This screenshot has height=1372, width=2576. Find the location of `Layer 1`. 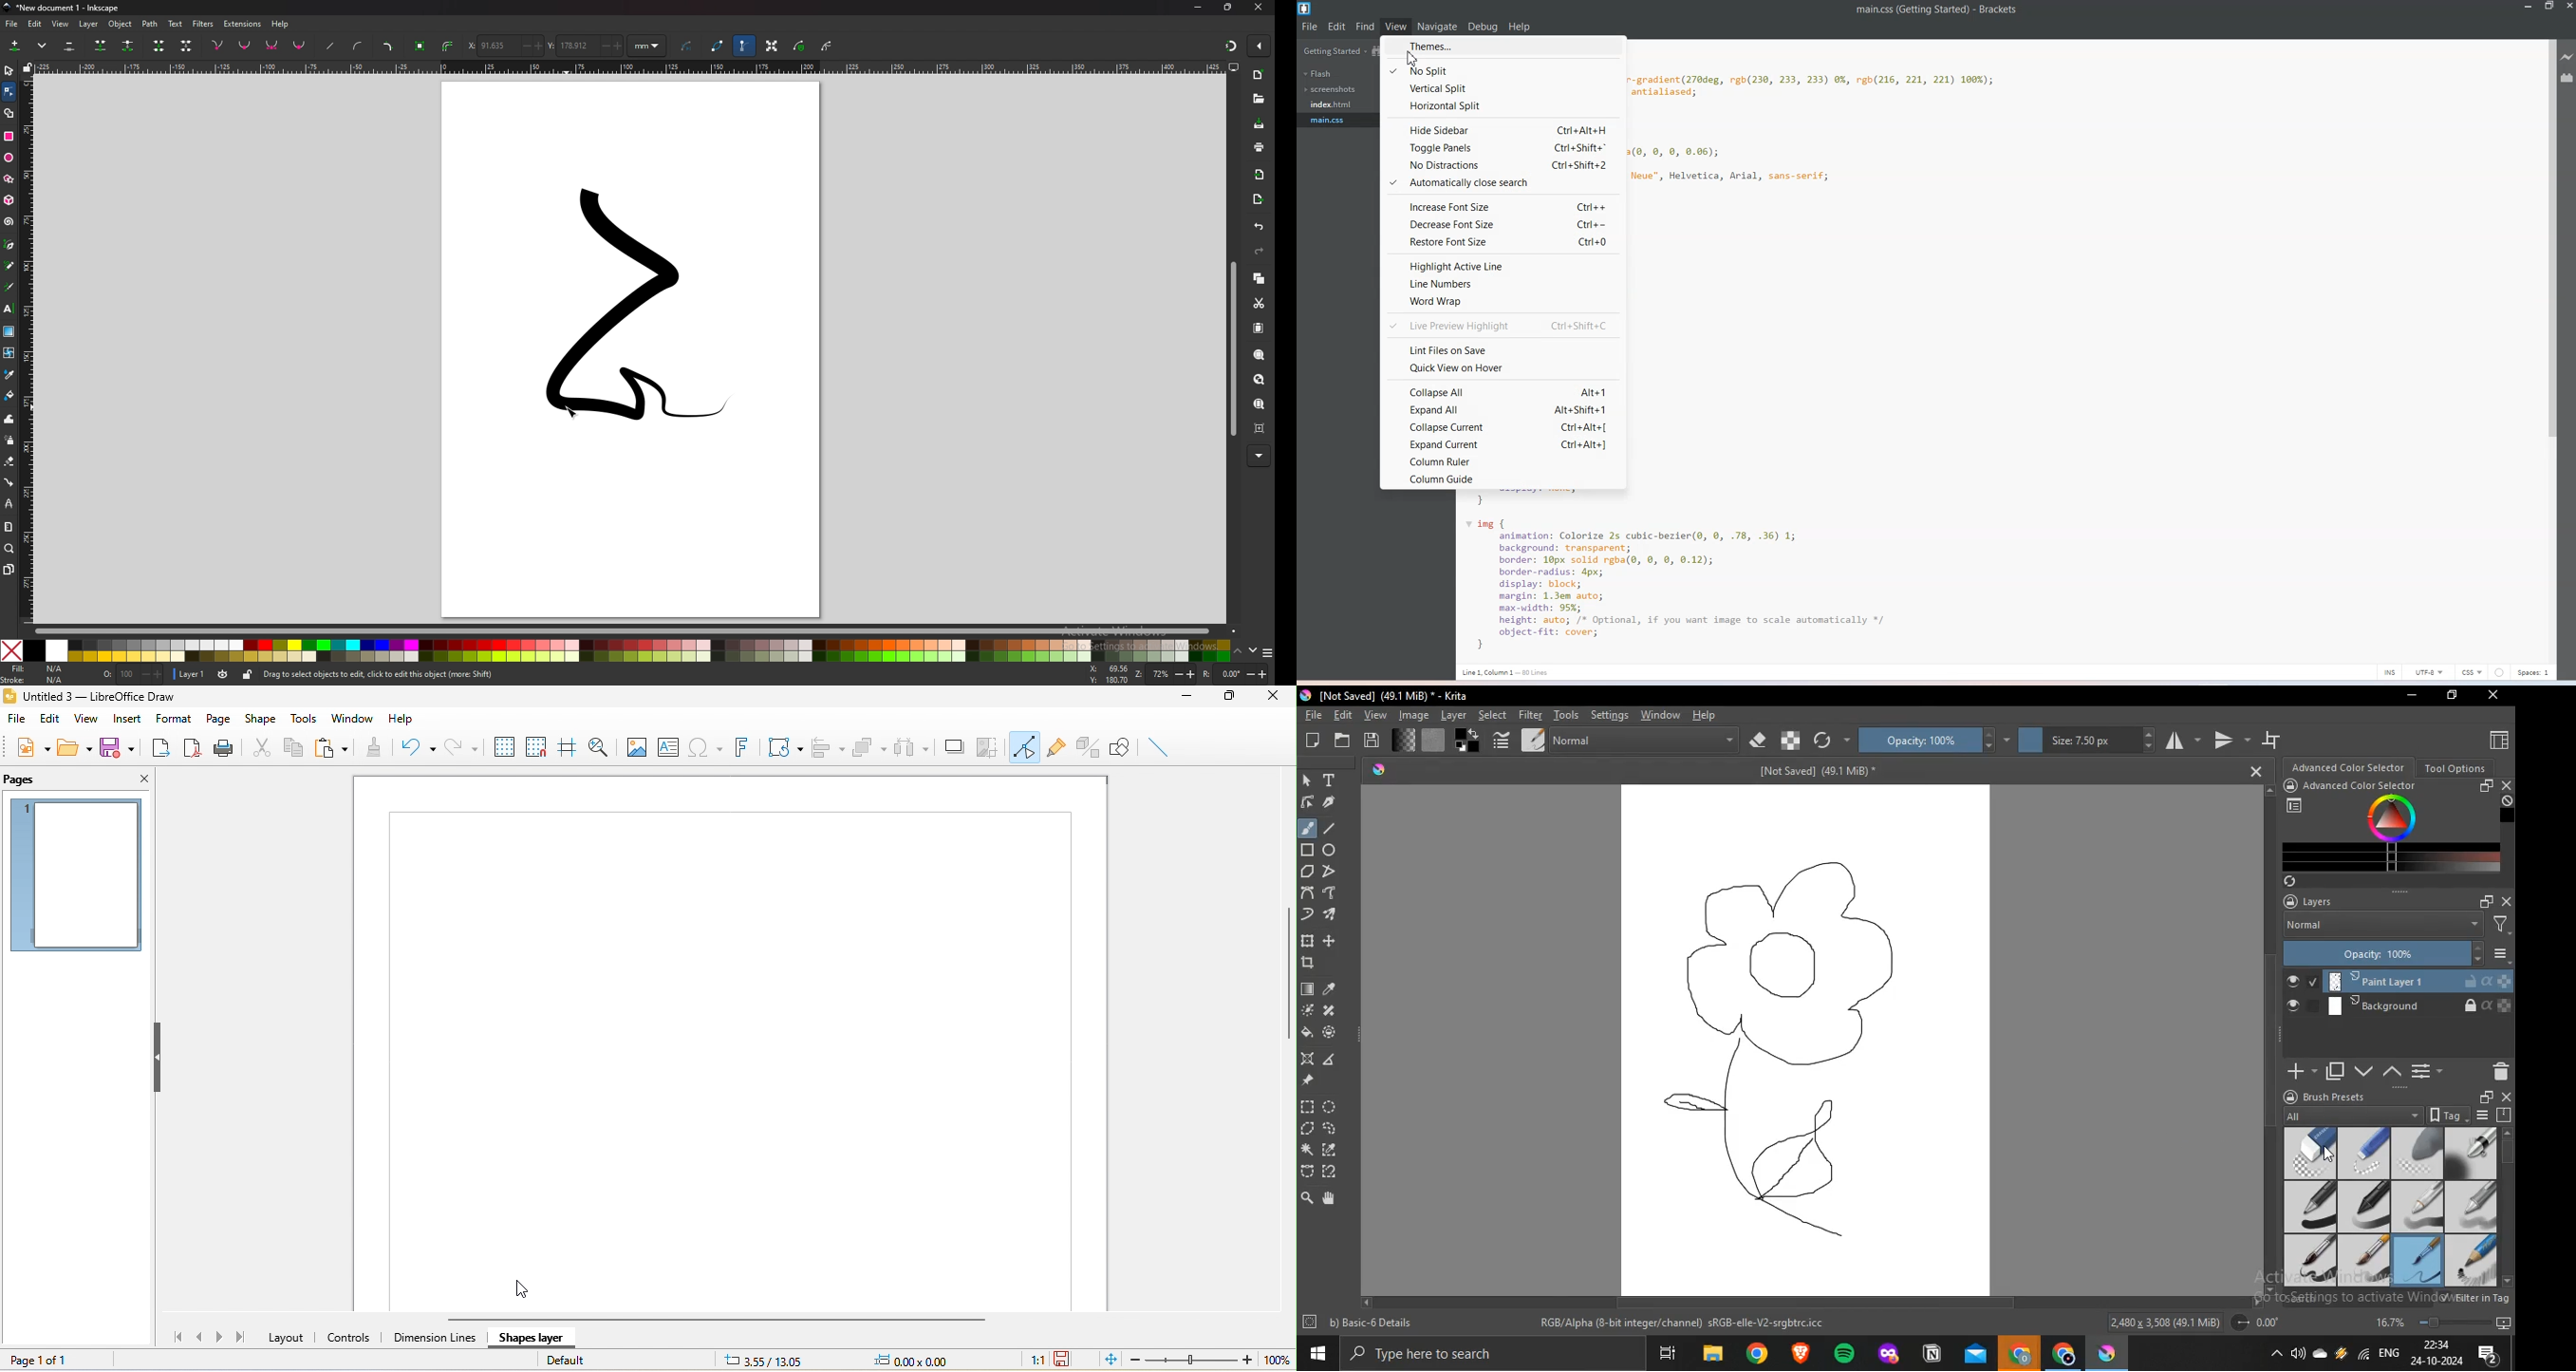

Layer 1 is located at coordinates (201, 676).